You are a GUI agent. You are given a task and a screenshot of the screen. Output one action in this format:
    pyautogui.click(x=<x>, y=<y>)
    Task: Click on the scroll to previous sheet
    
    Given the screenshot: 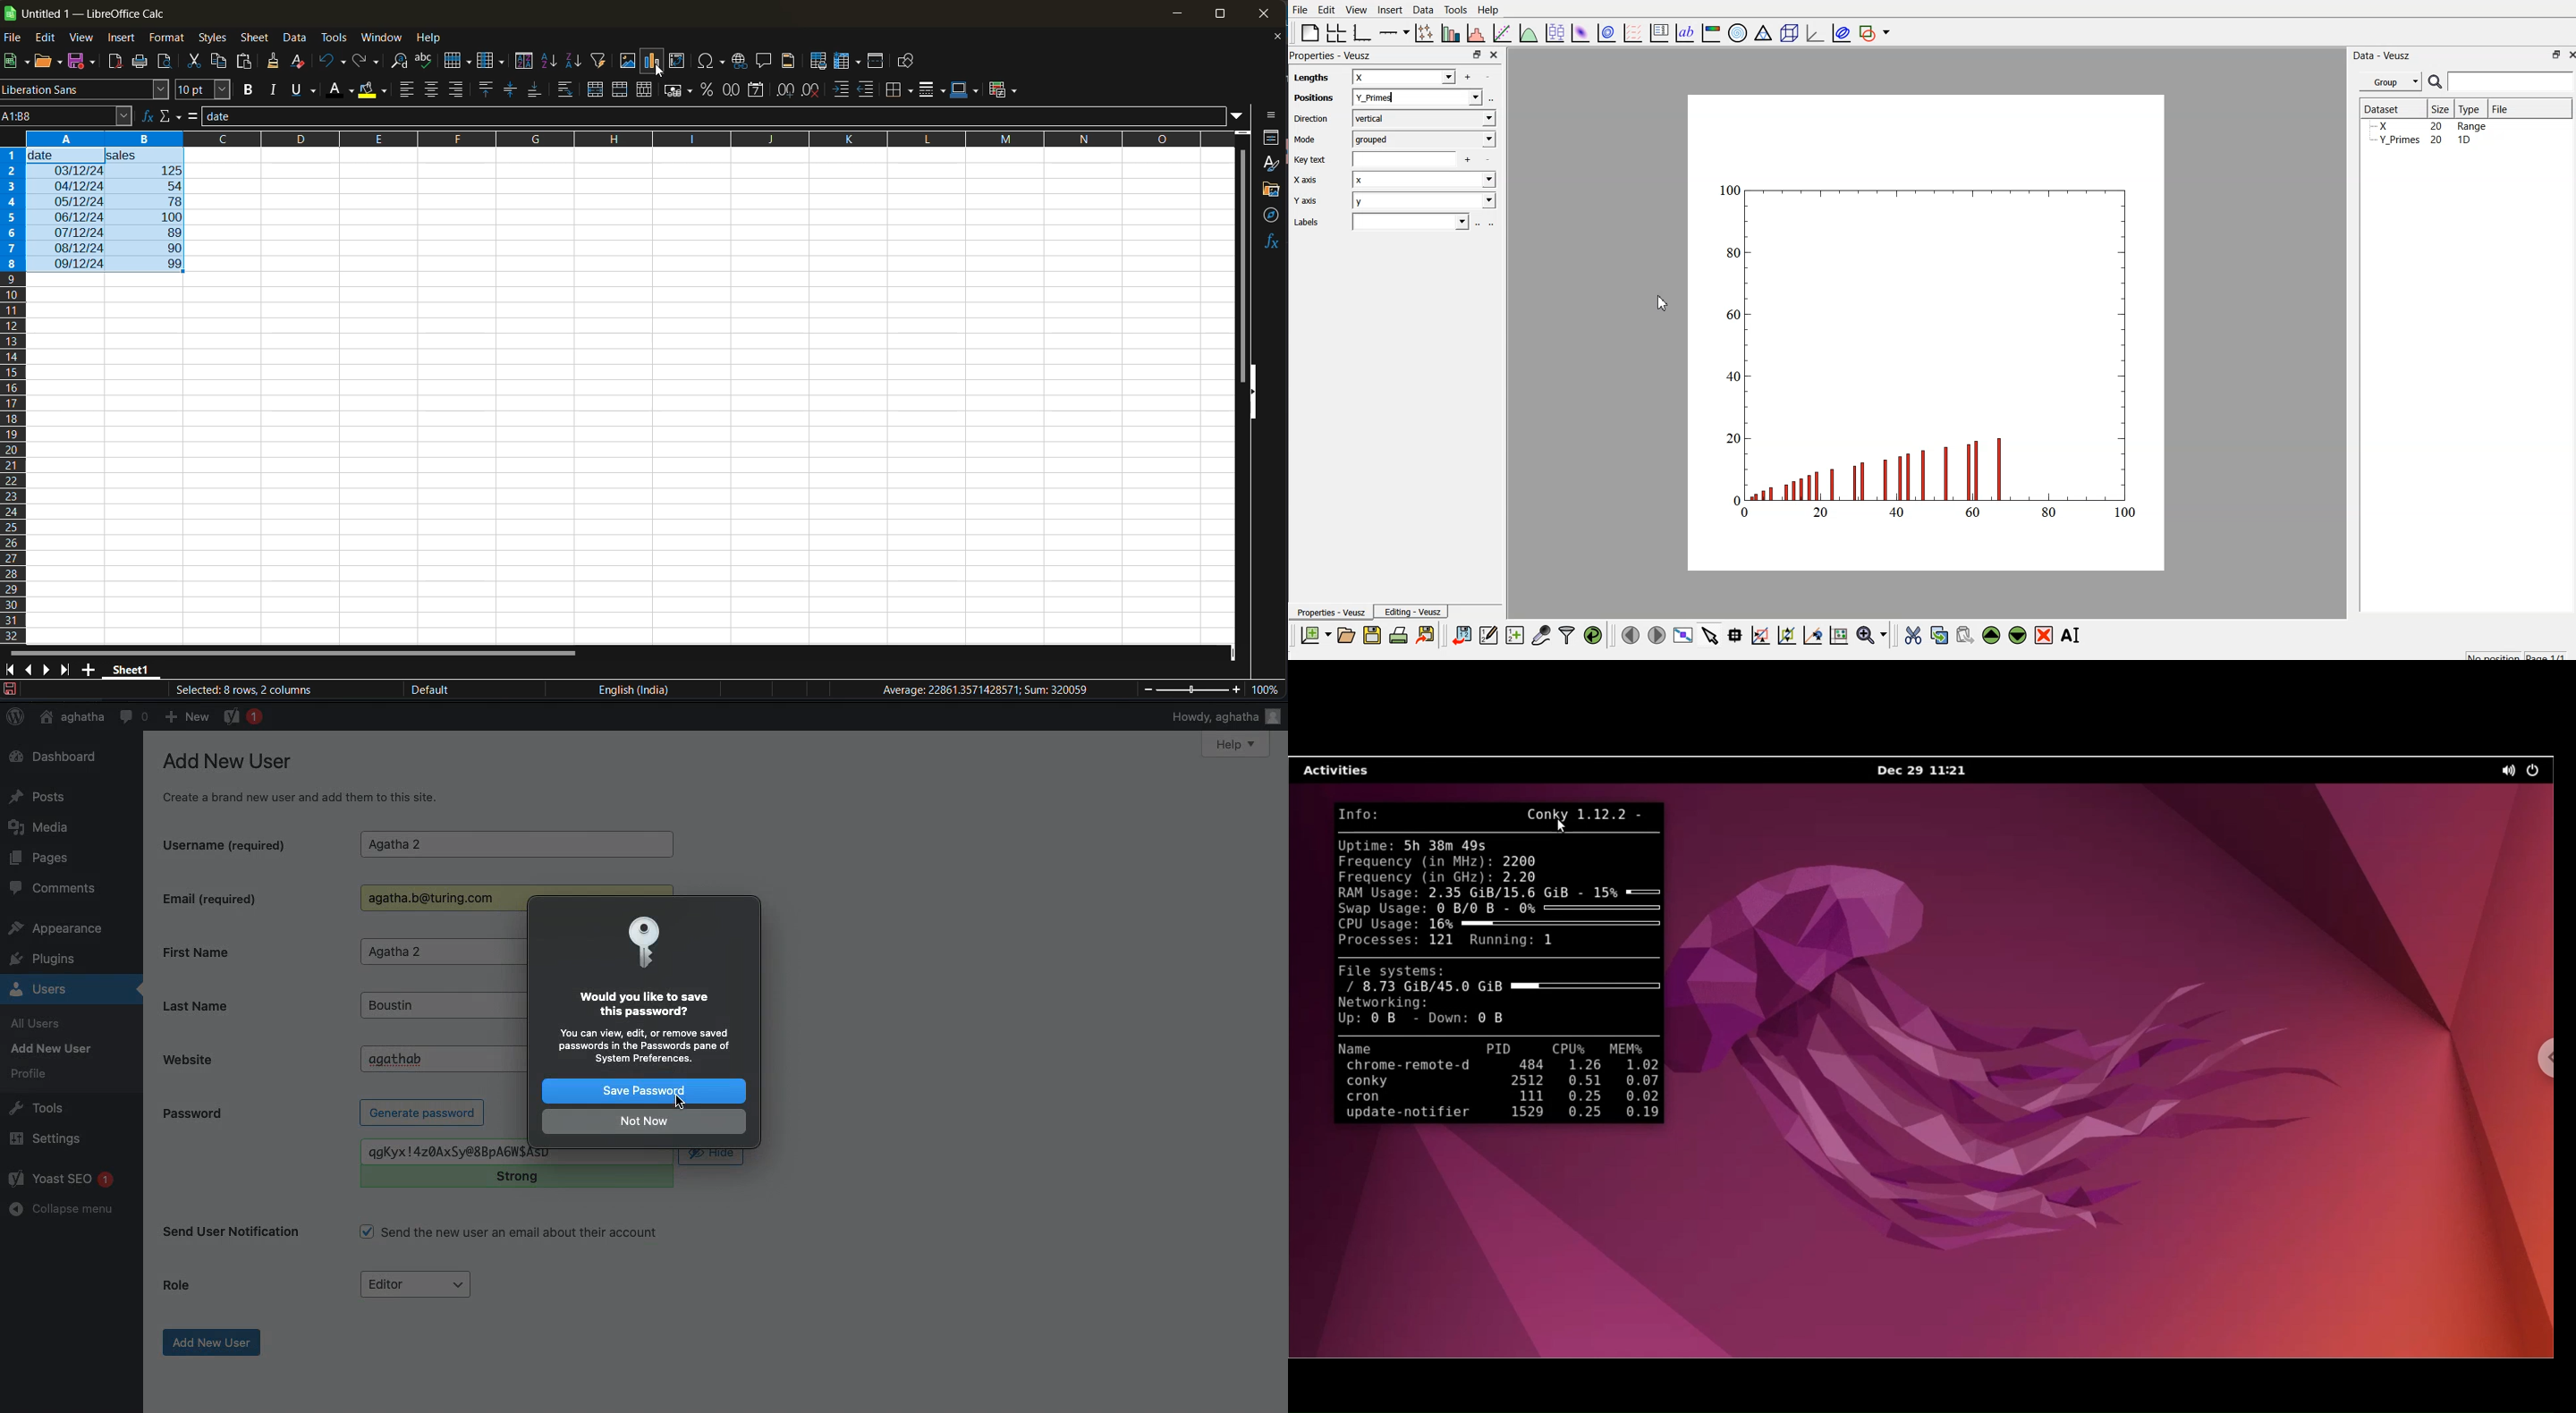 What is the action you would take?
    pyautogui.click(x=29, y=668)
    